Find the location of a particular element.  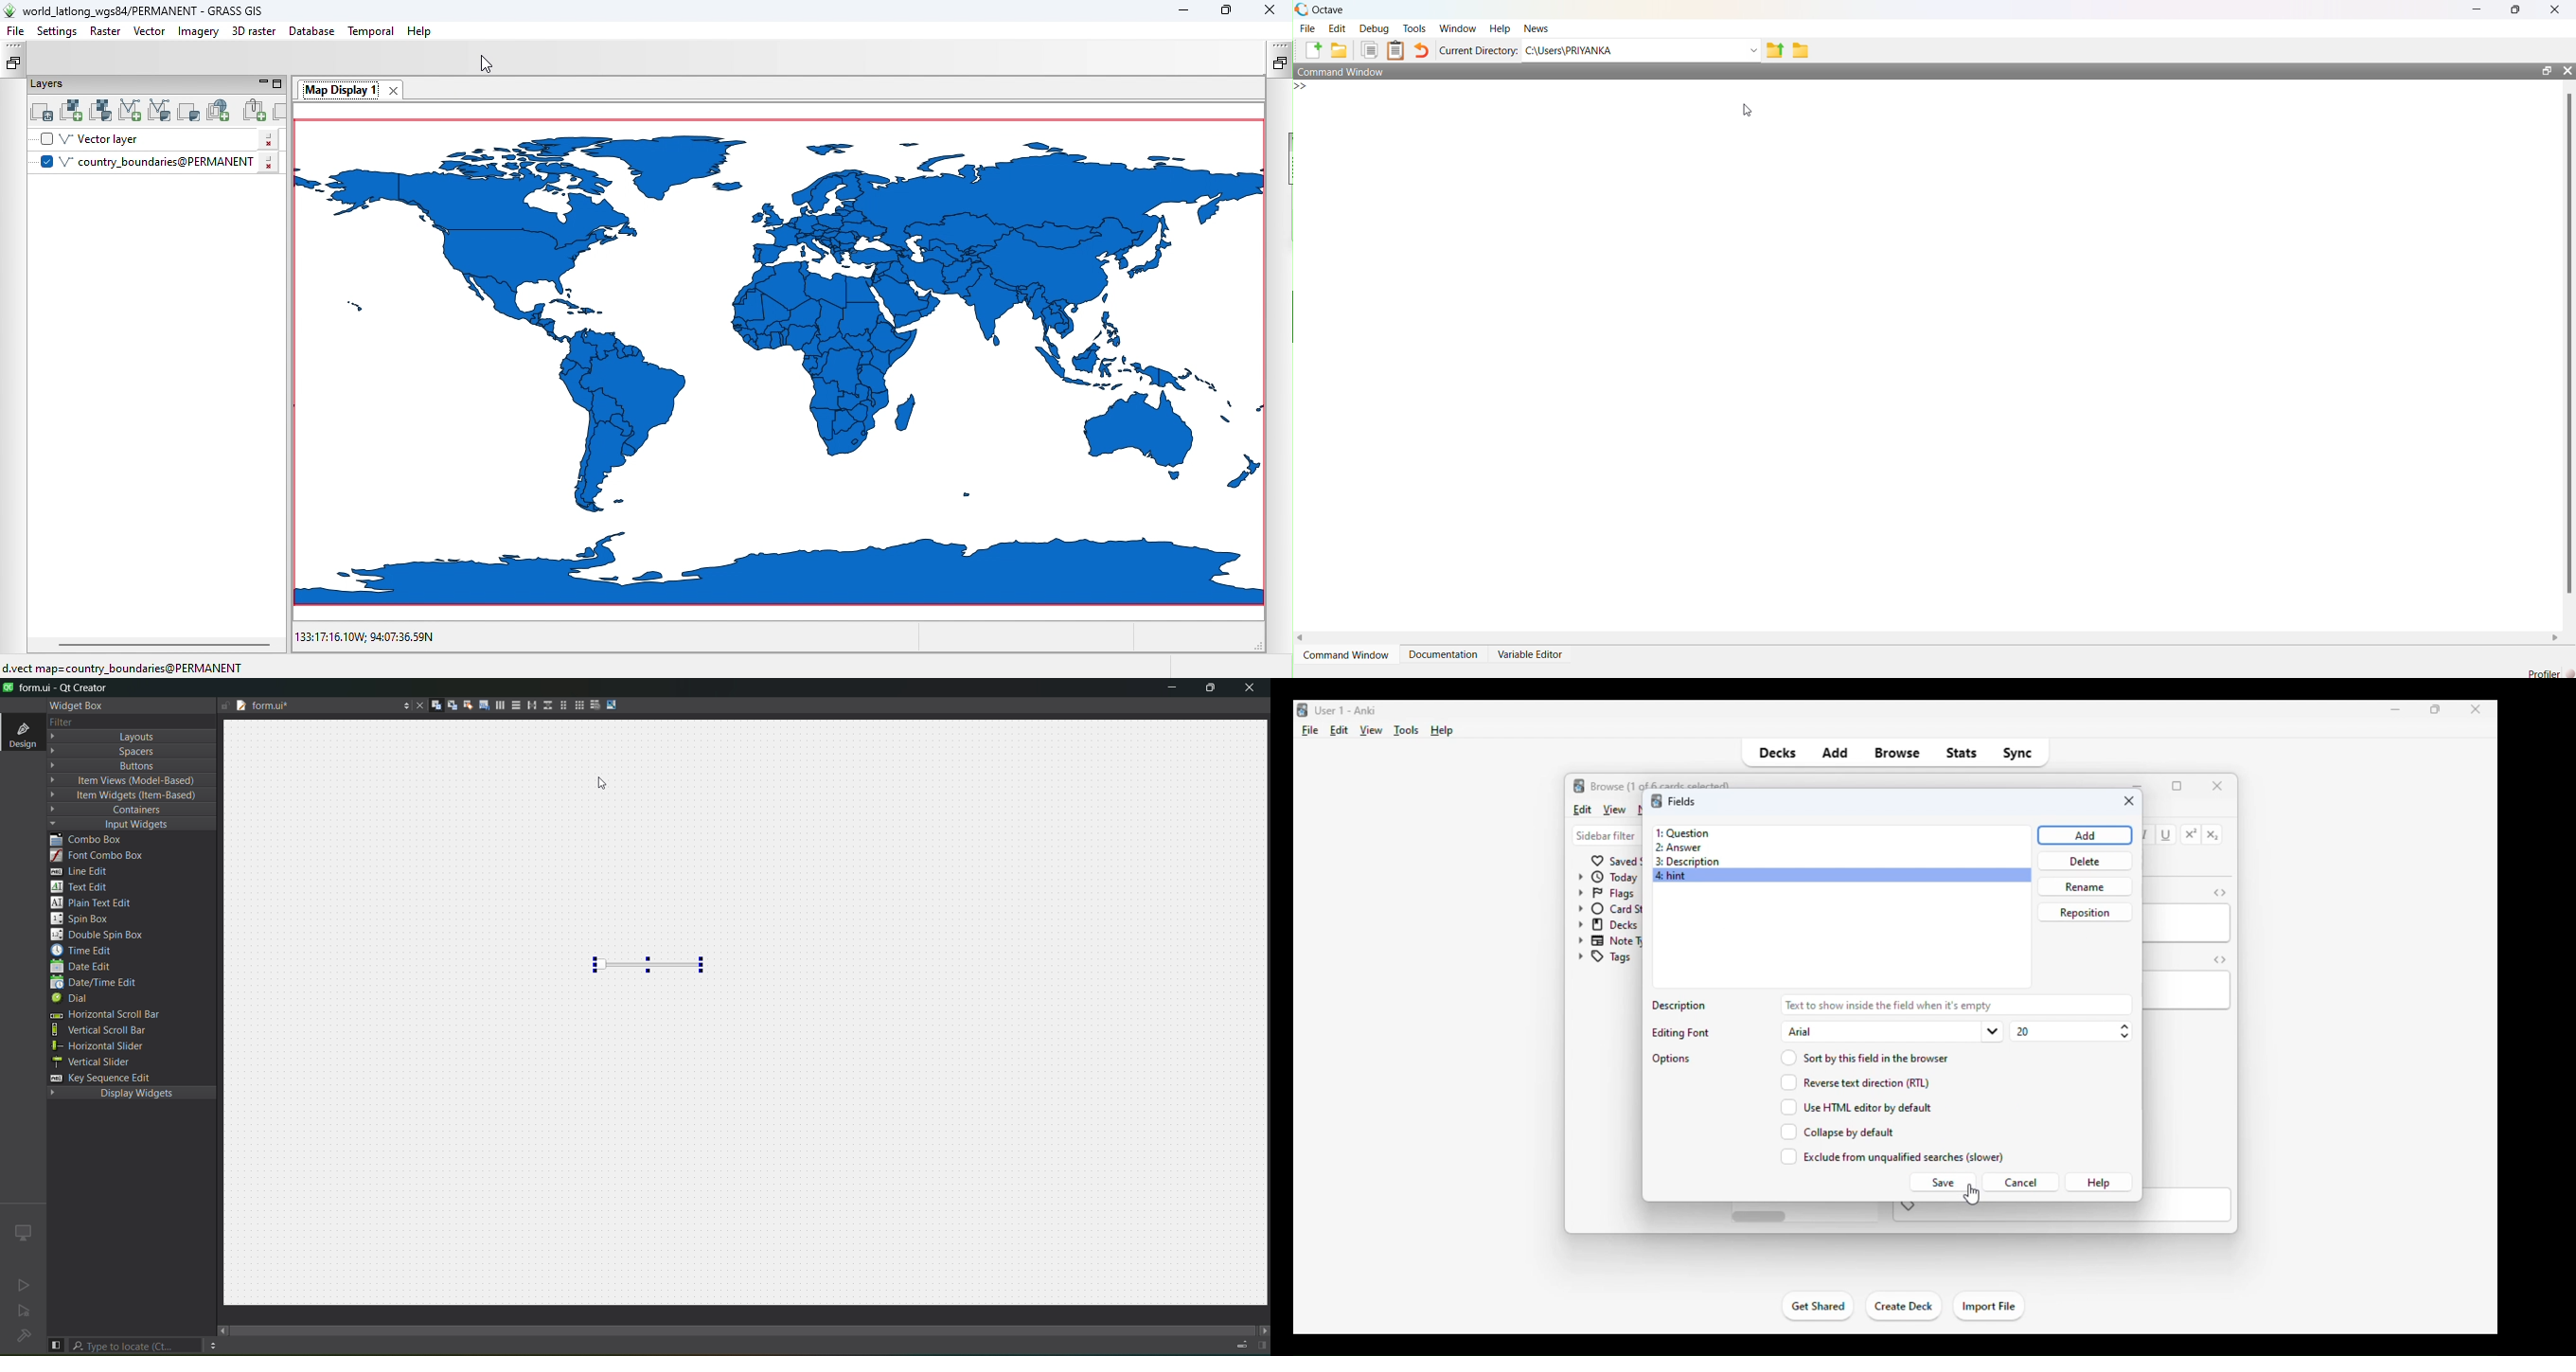

date edit is located at coordinates (91, 966).